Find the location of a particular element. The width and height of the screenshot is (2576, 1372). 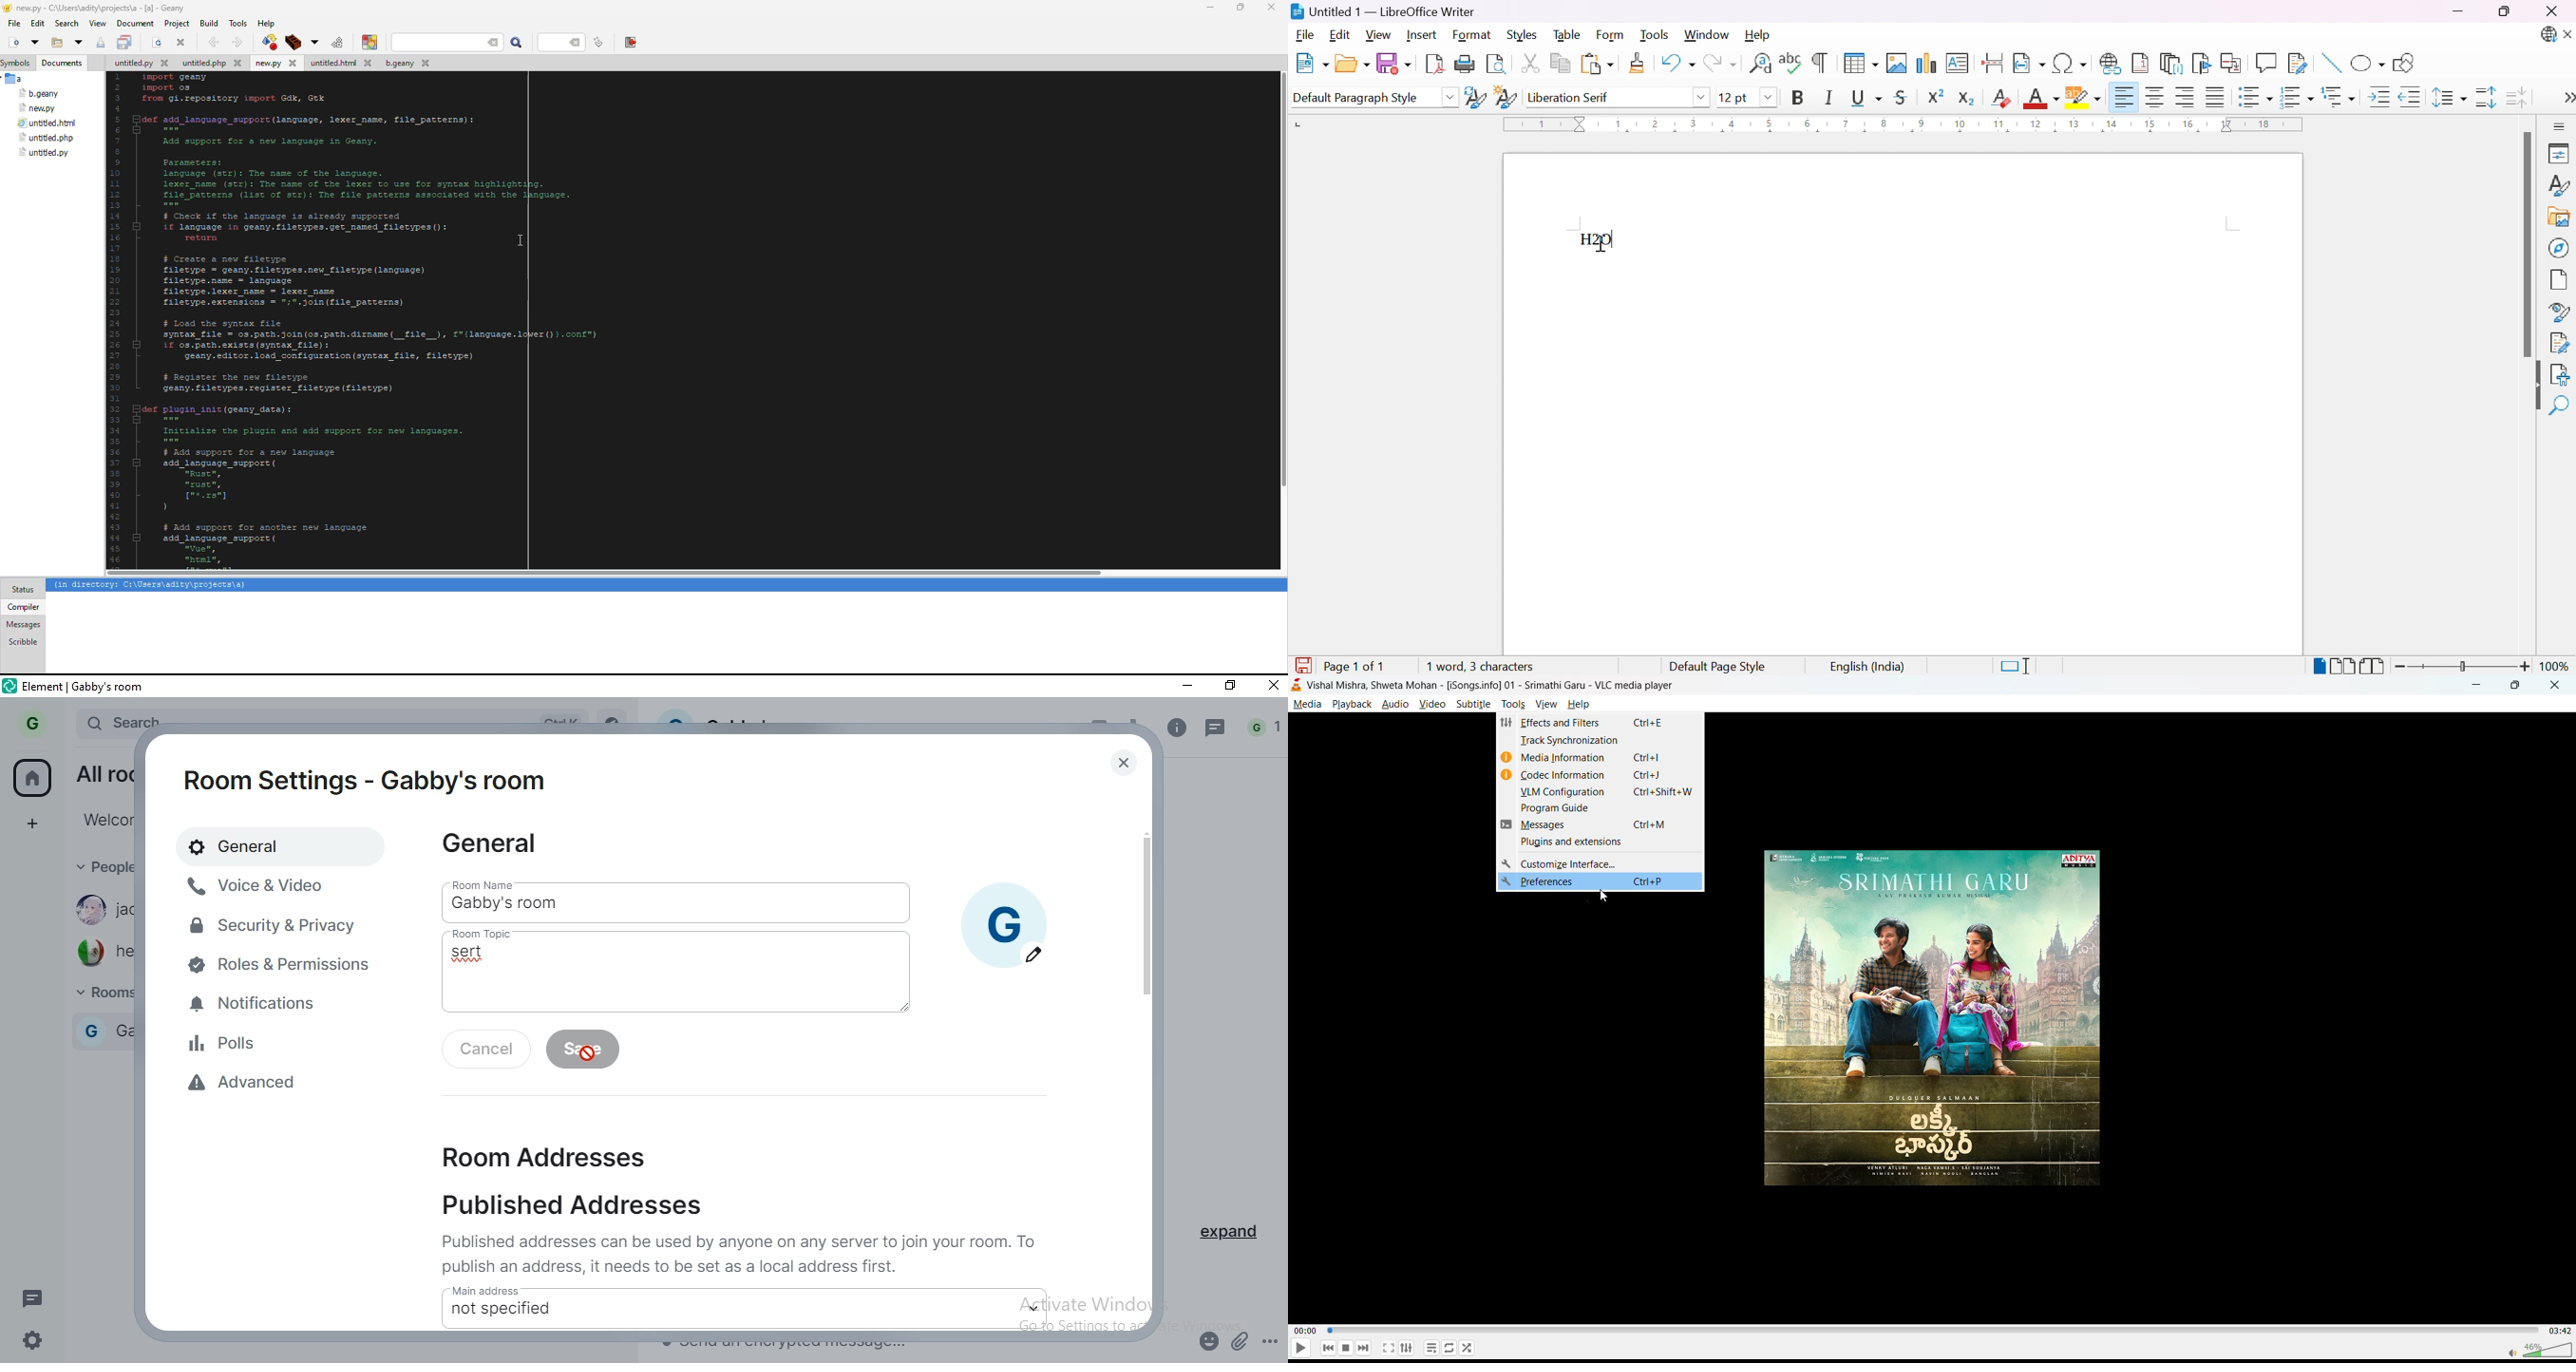

stop is located at coordinates (1344, 1348).